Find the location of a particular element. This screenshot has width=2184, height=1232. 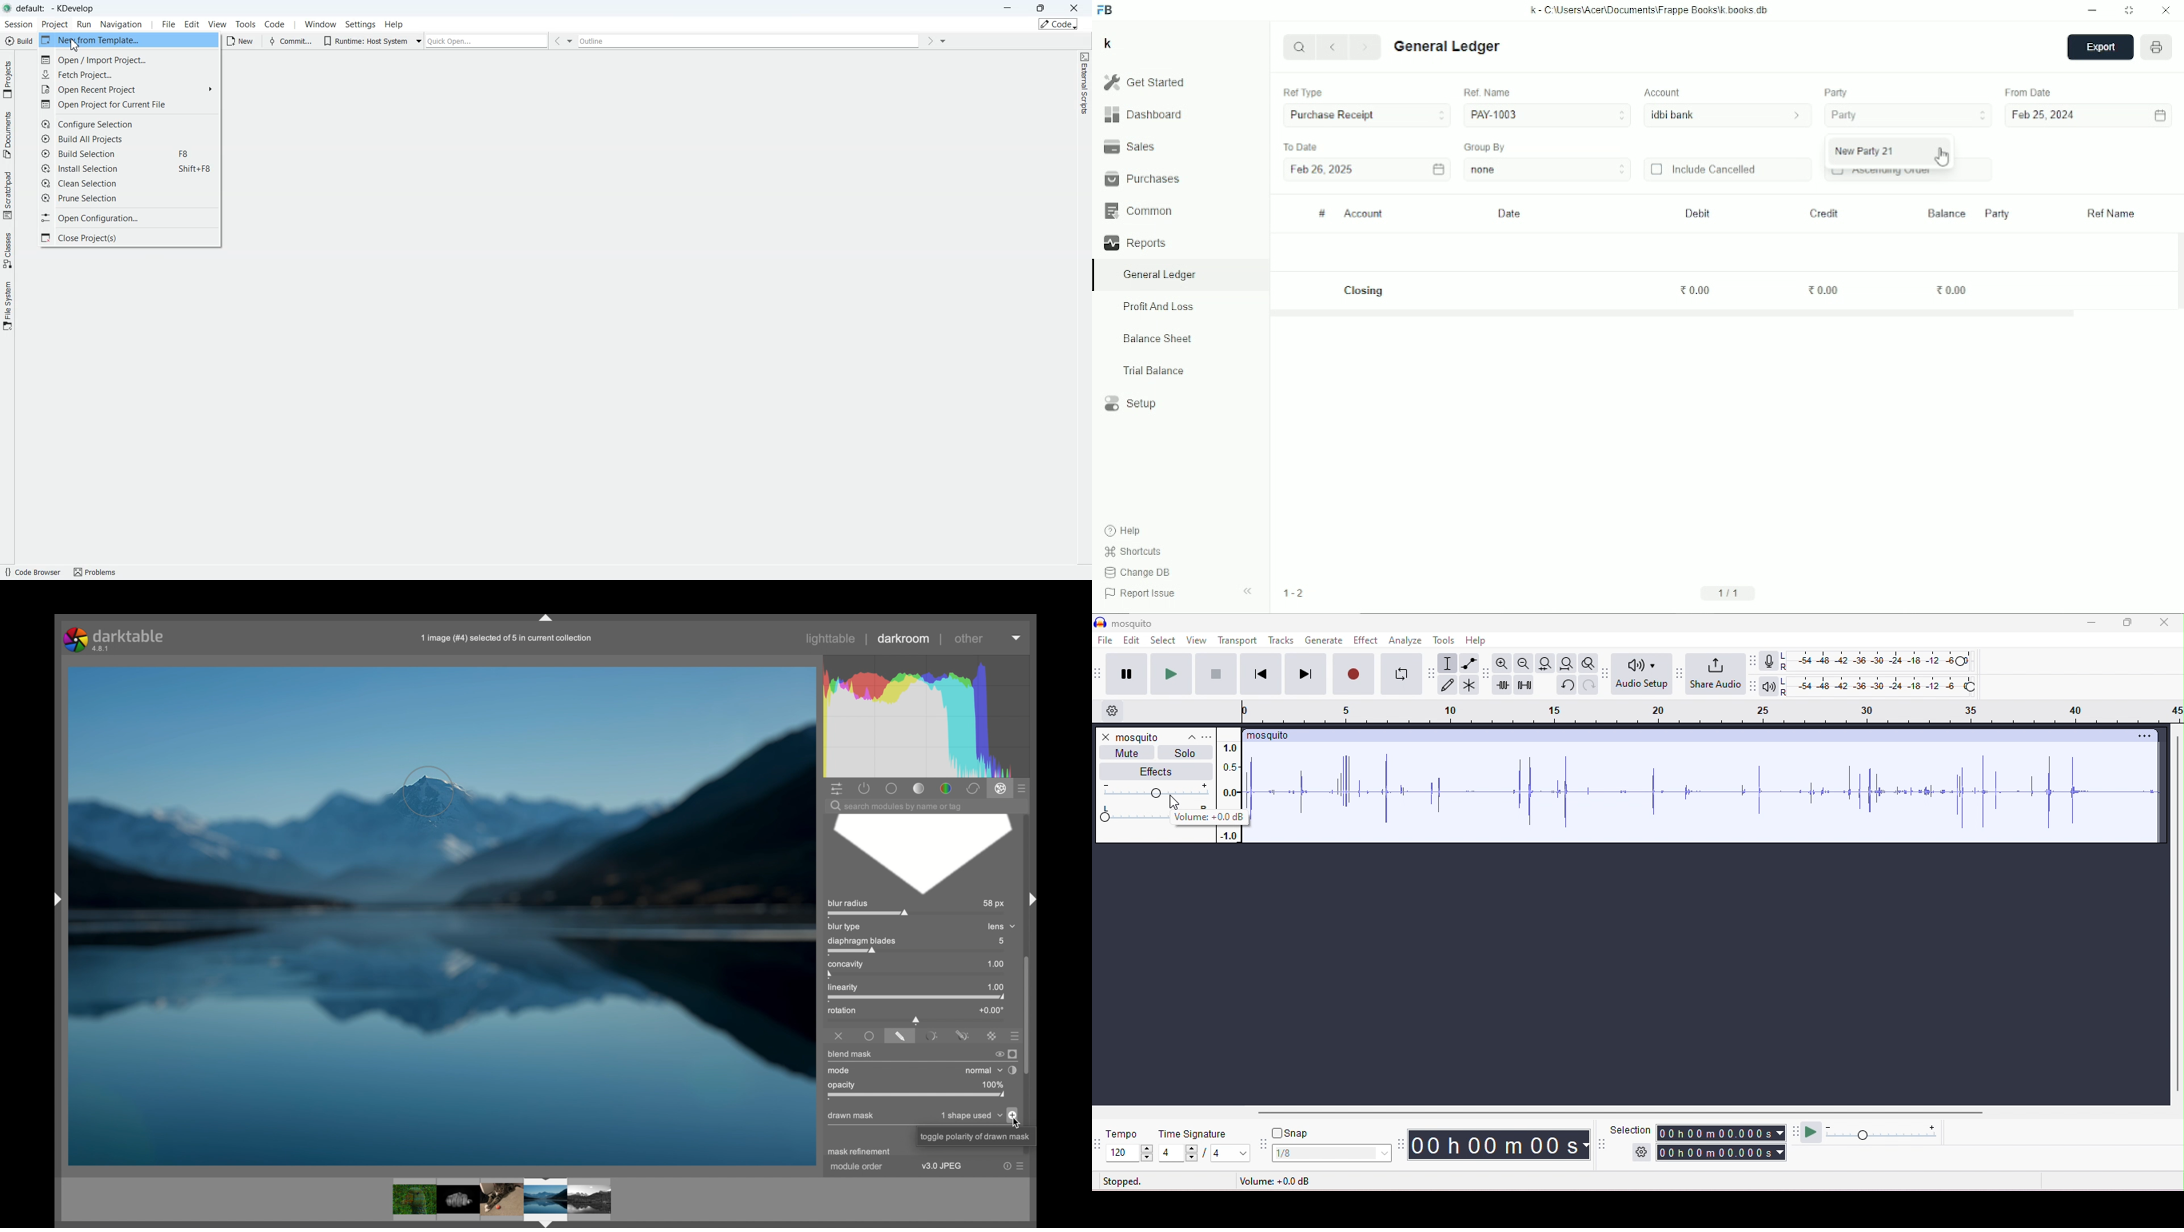

K is located at coordinates (1108, 43).